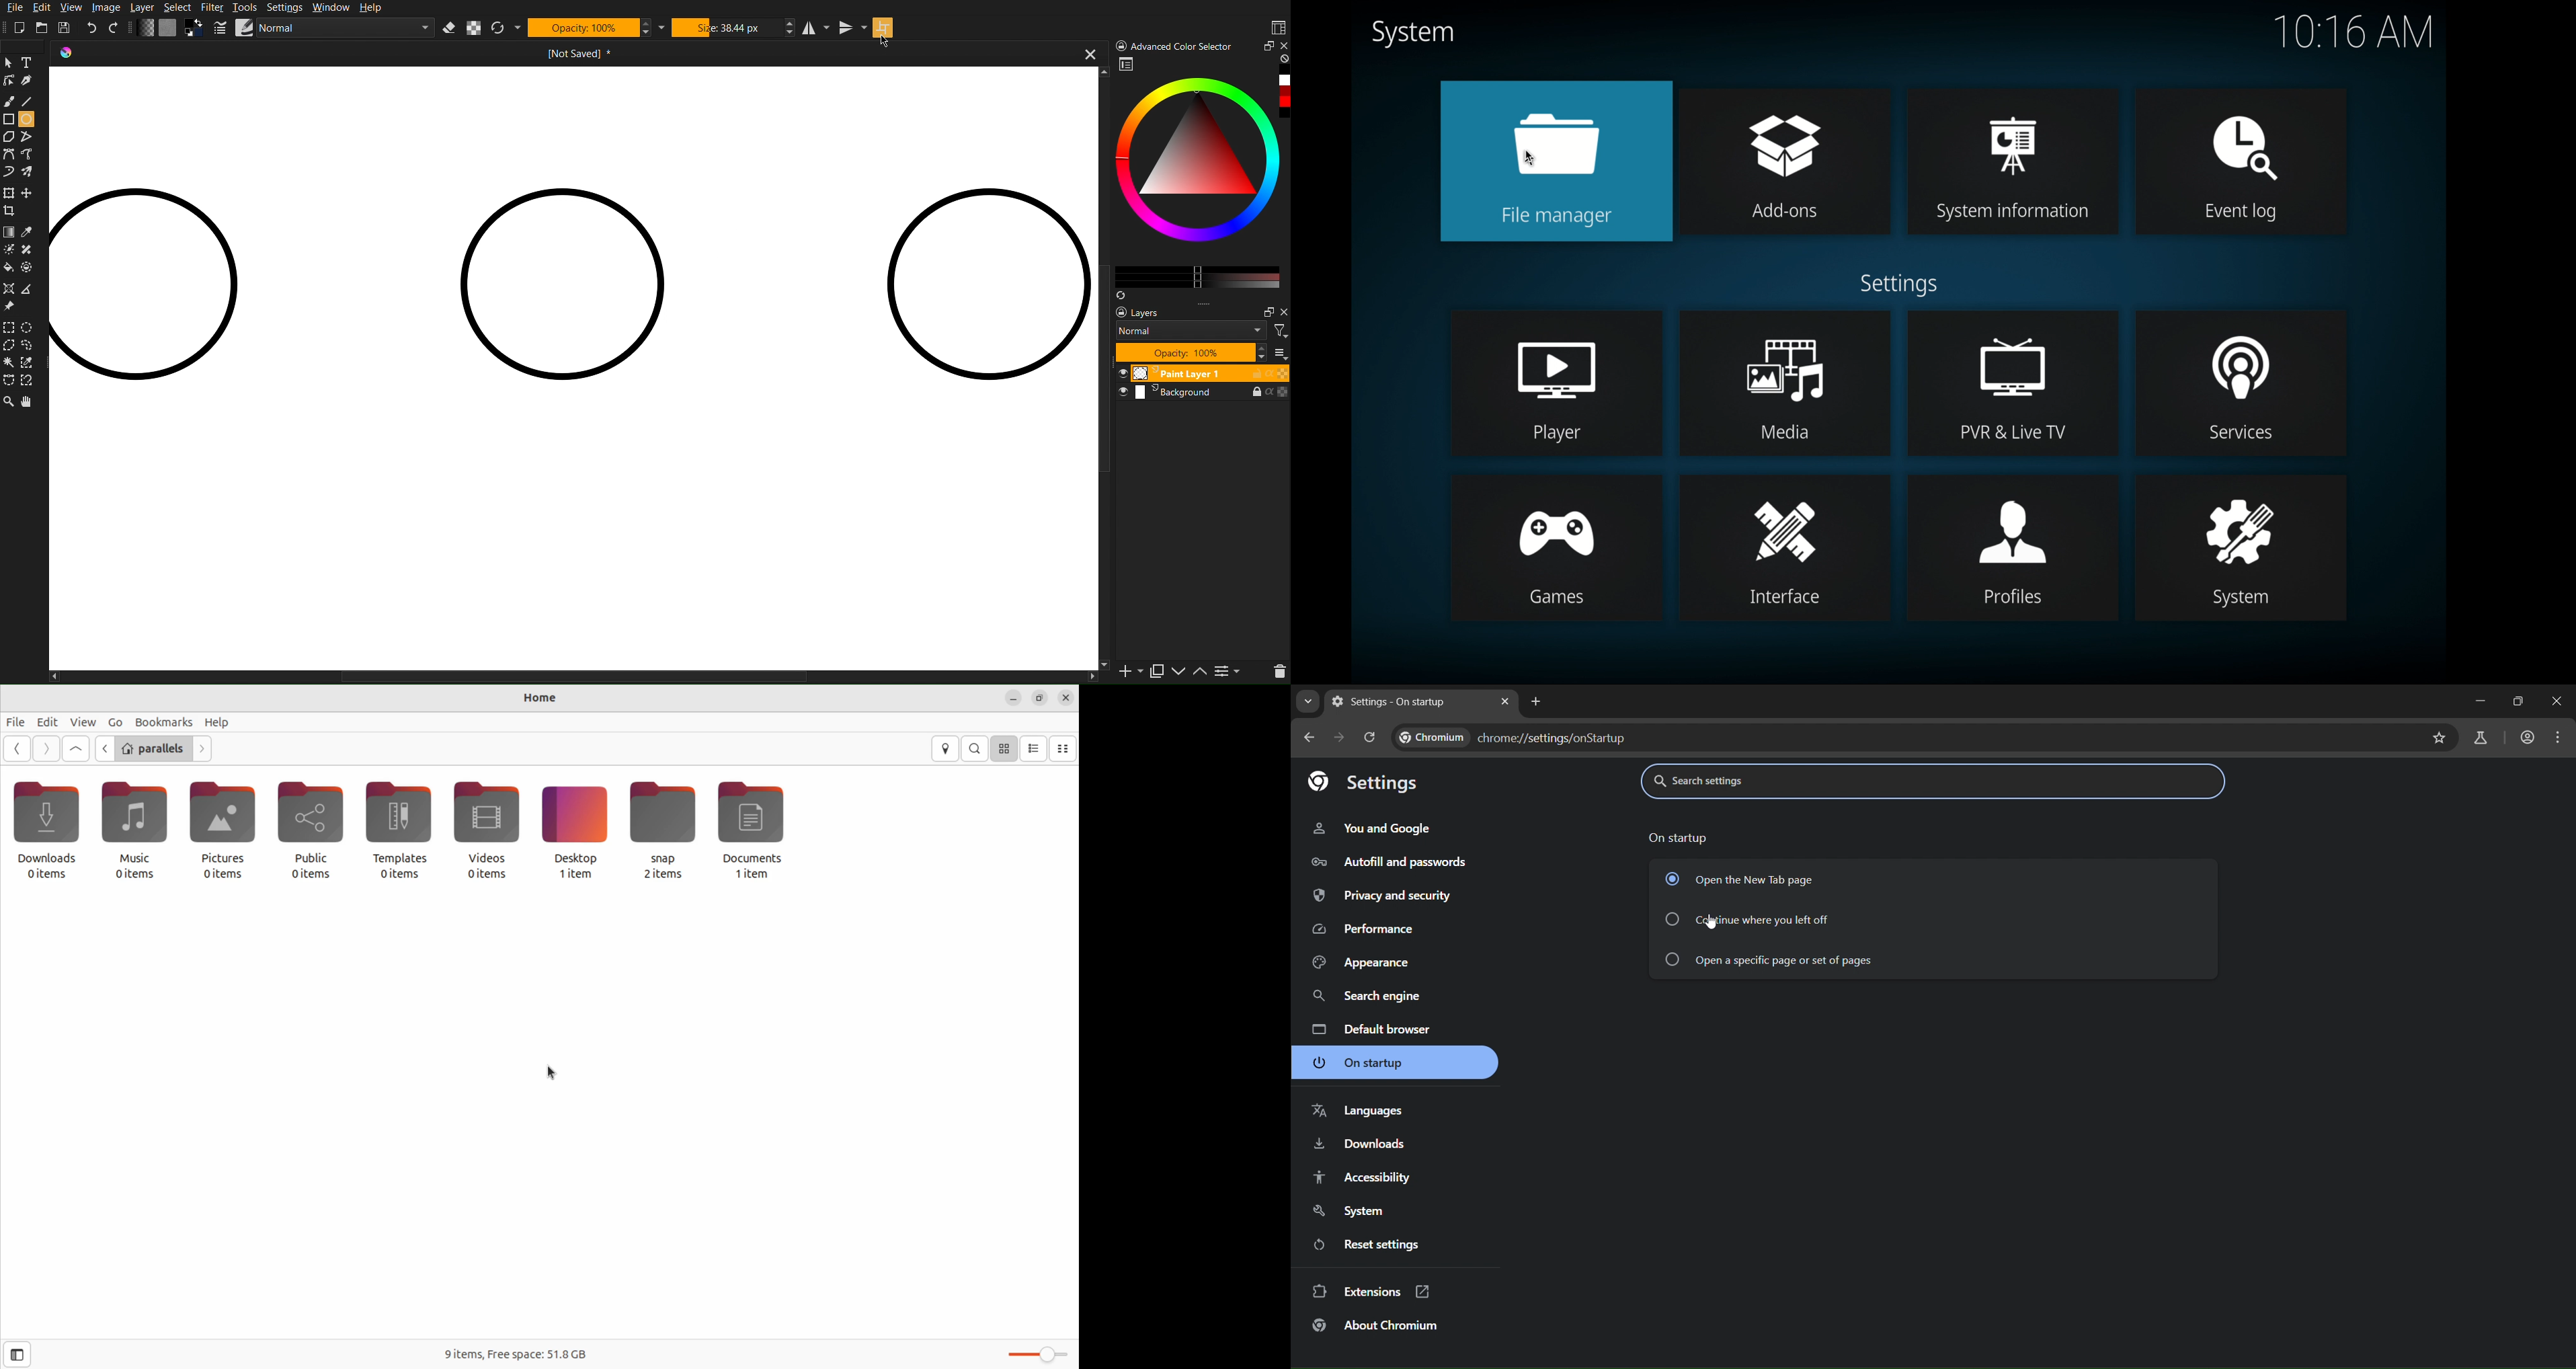 This screenshot has height=1372, width=2576. What do you see at coordinates (8, 192) in the screenshot?
I see `Move Tools` at bounding box center [8, 192].